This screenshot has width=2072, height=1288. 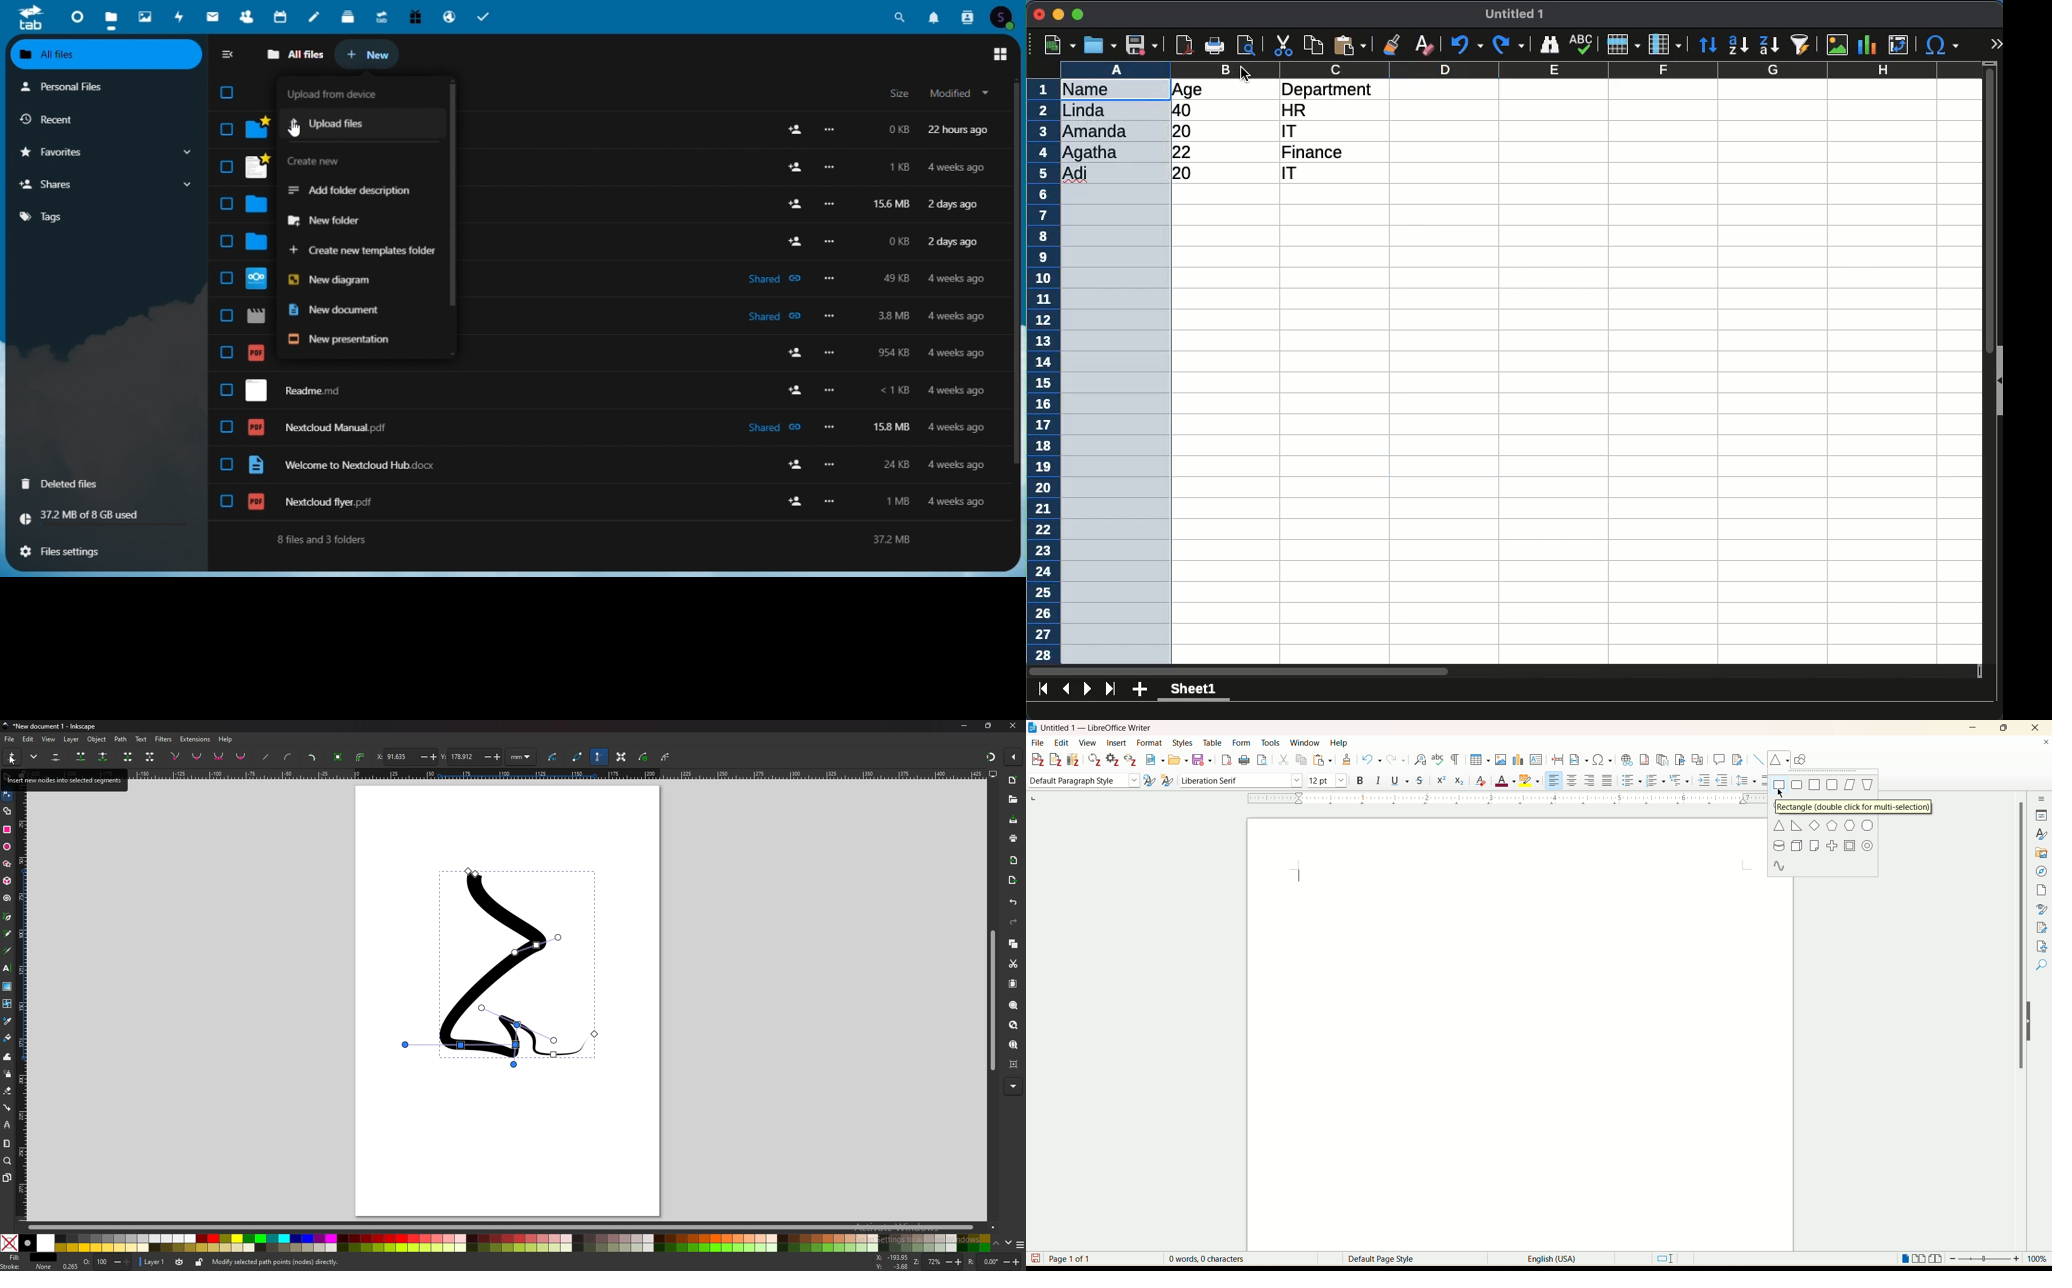 I want to click on sinusoid, so click(x=1779, y=865).